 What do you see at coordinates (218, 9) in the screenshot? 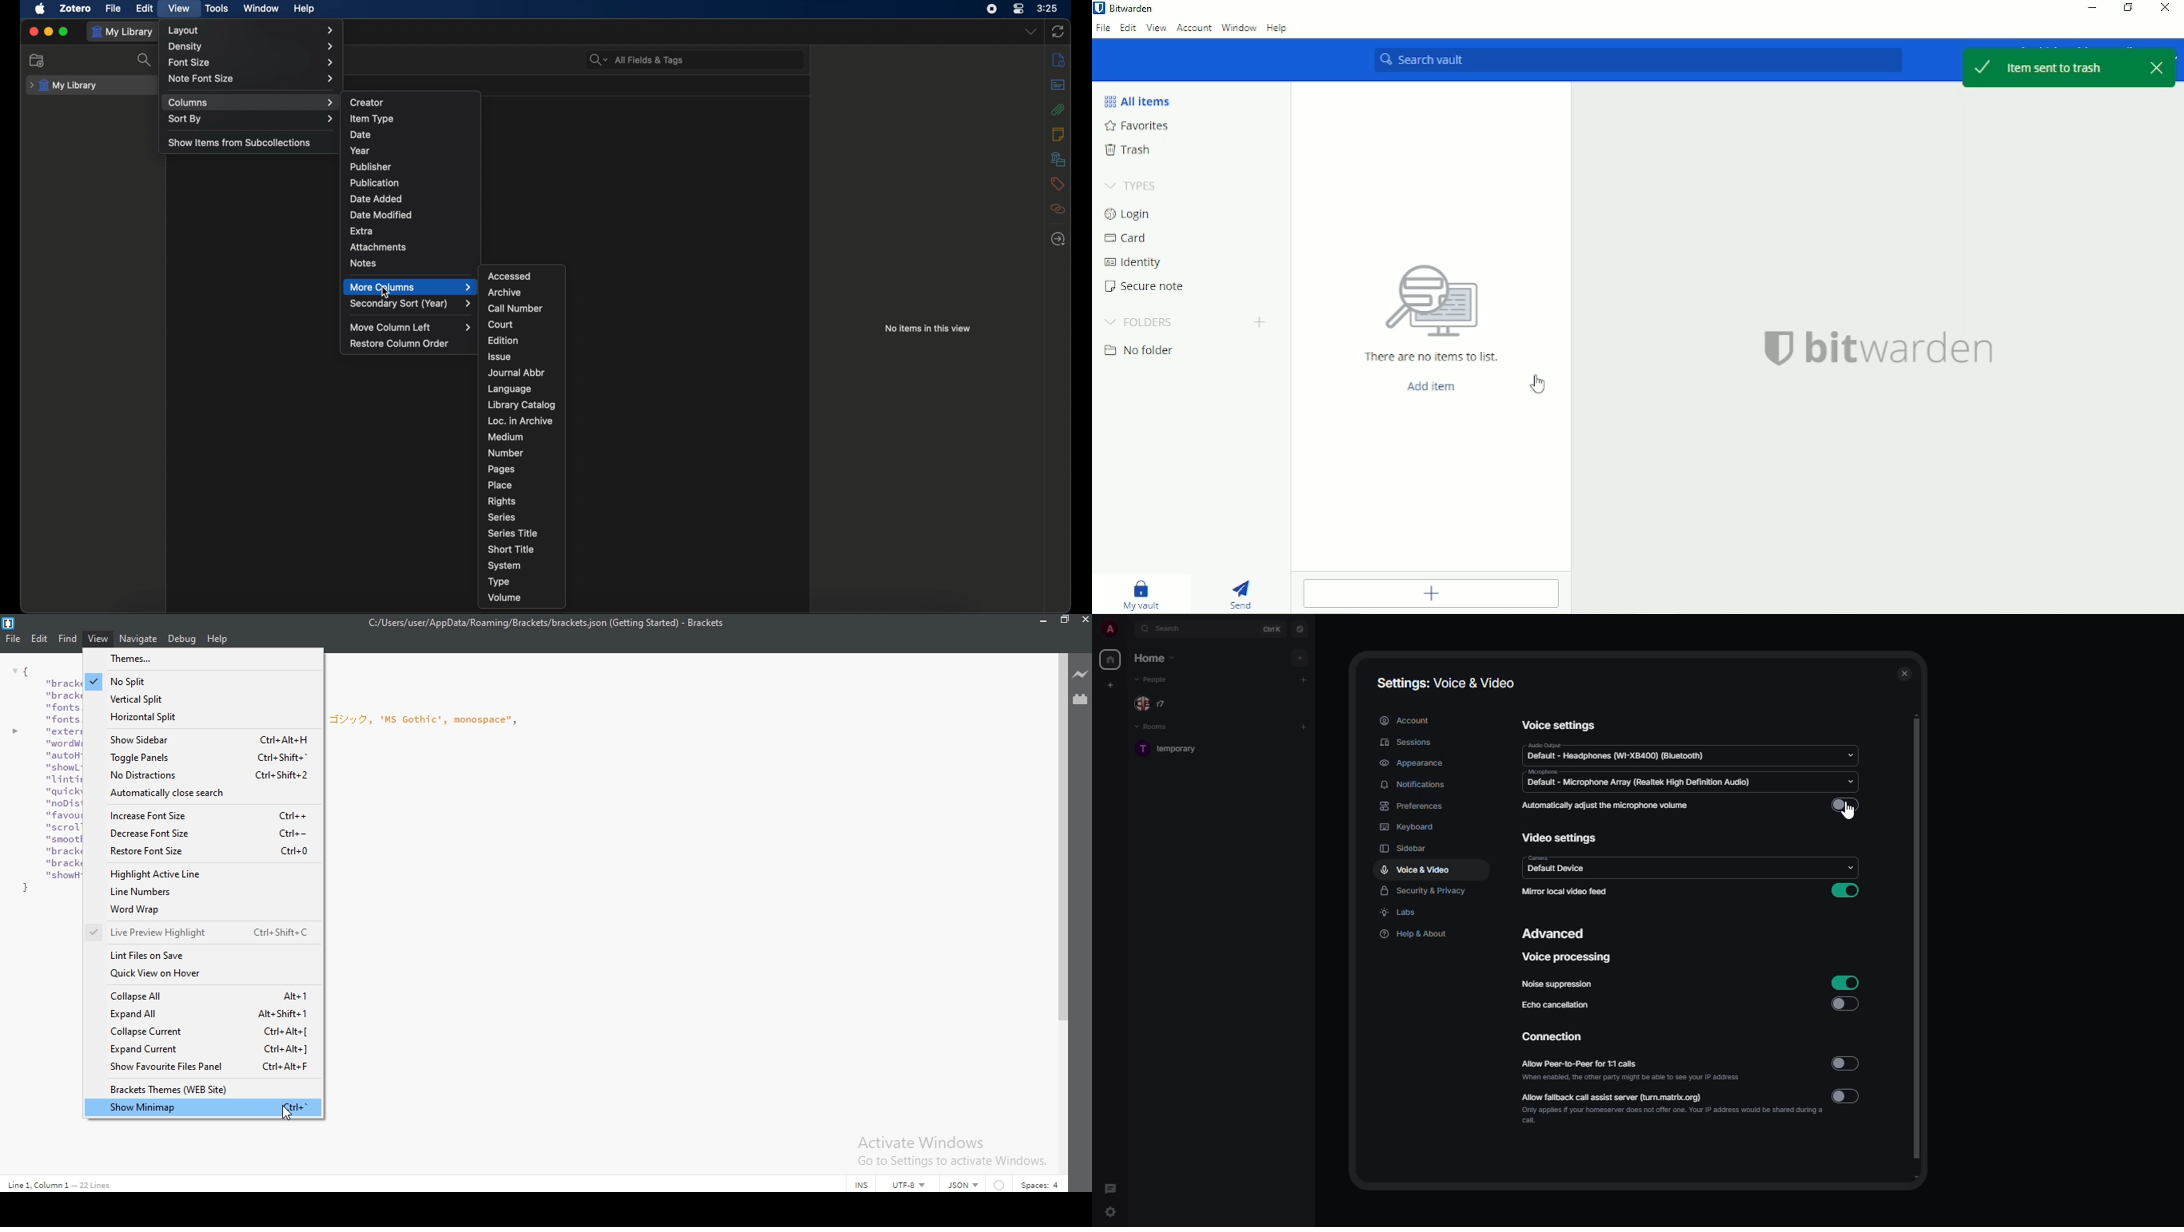
I see `tools` at bounding box center [218, 9].